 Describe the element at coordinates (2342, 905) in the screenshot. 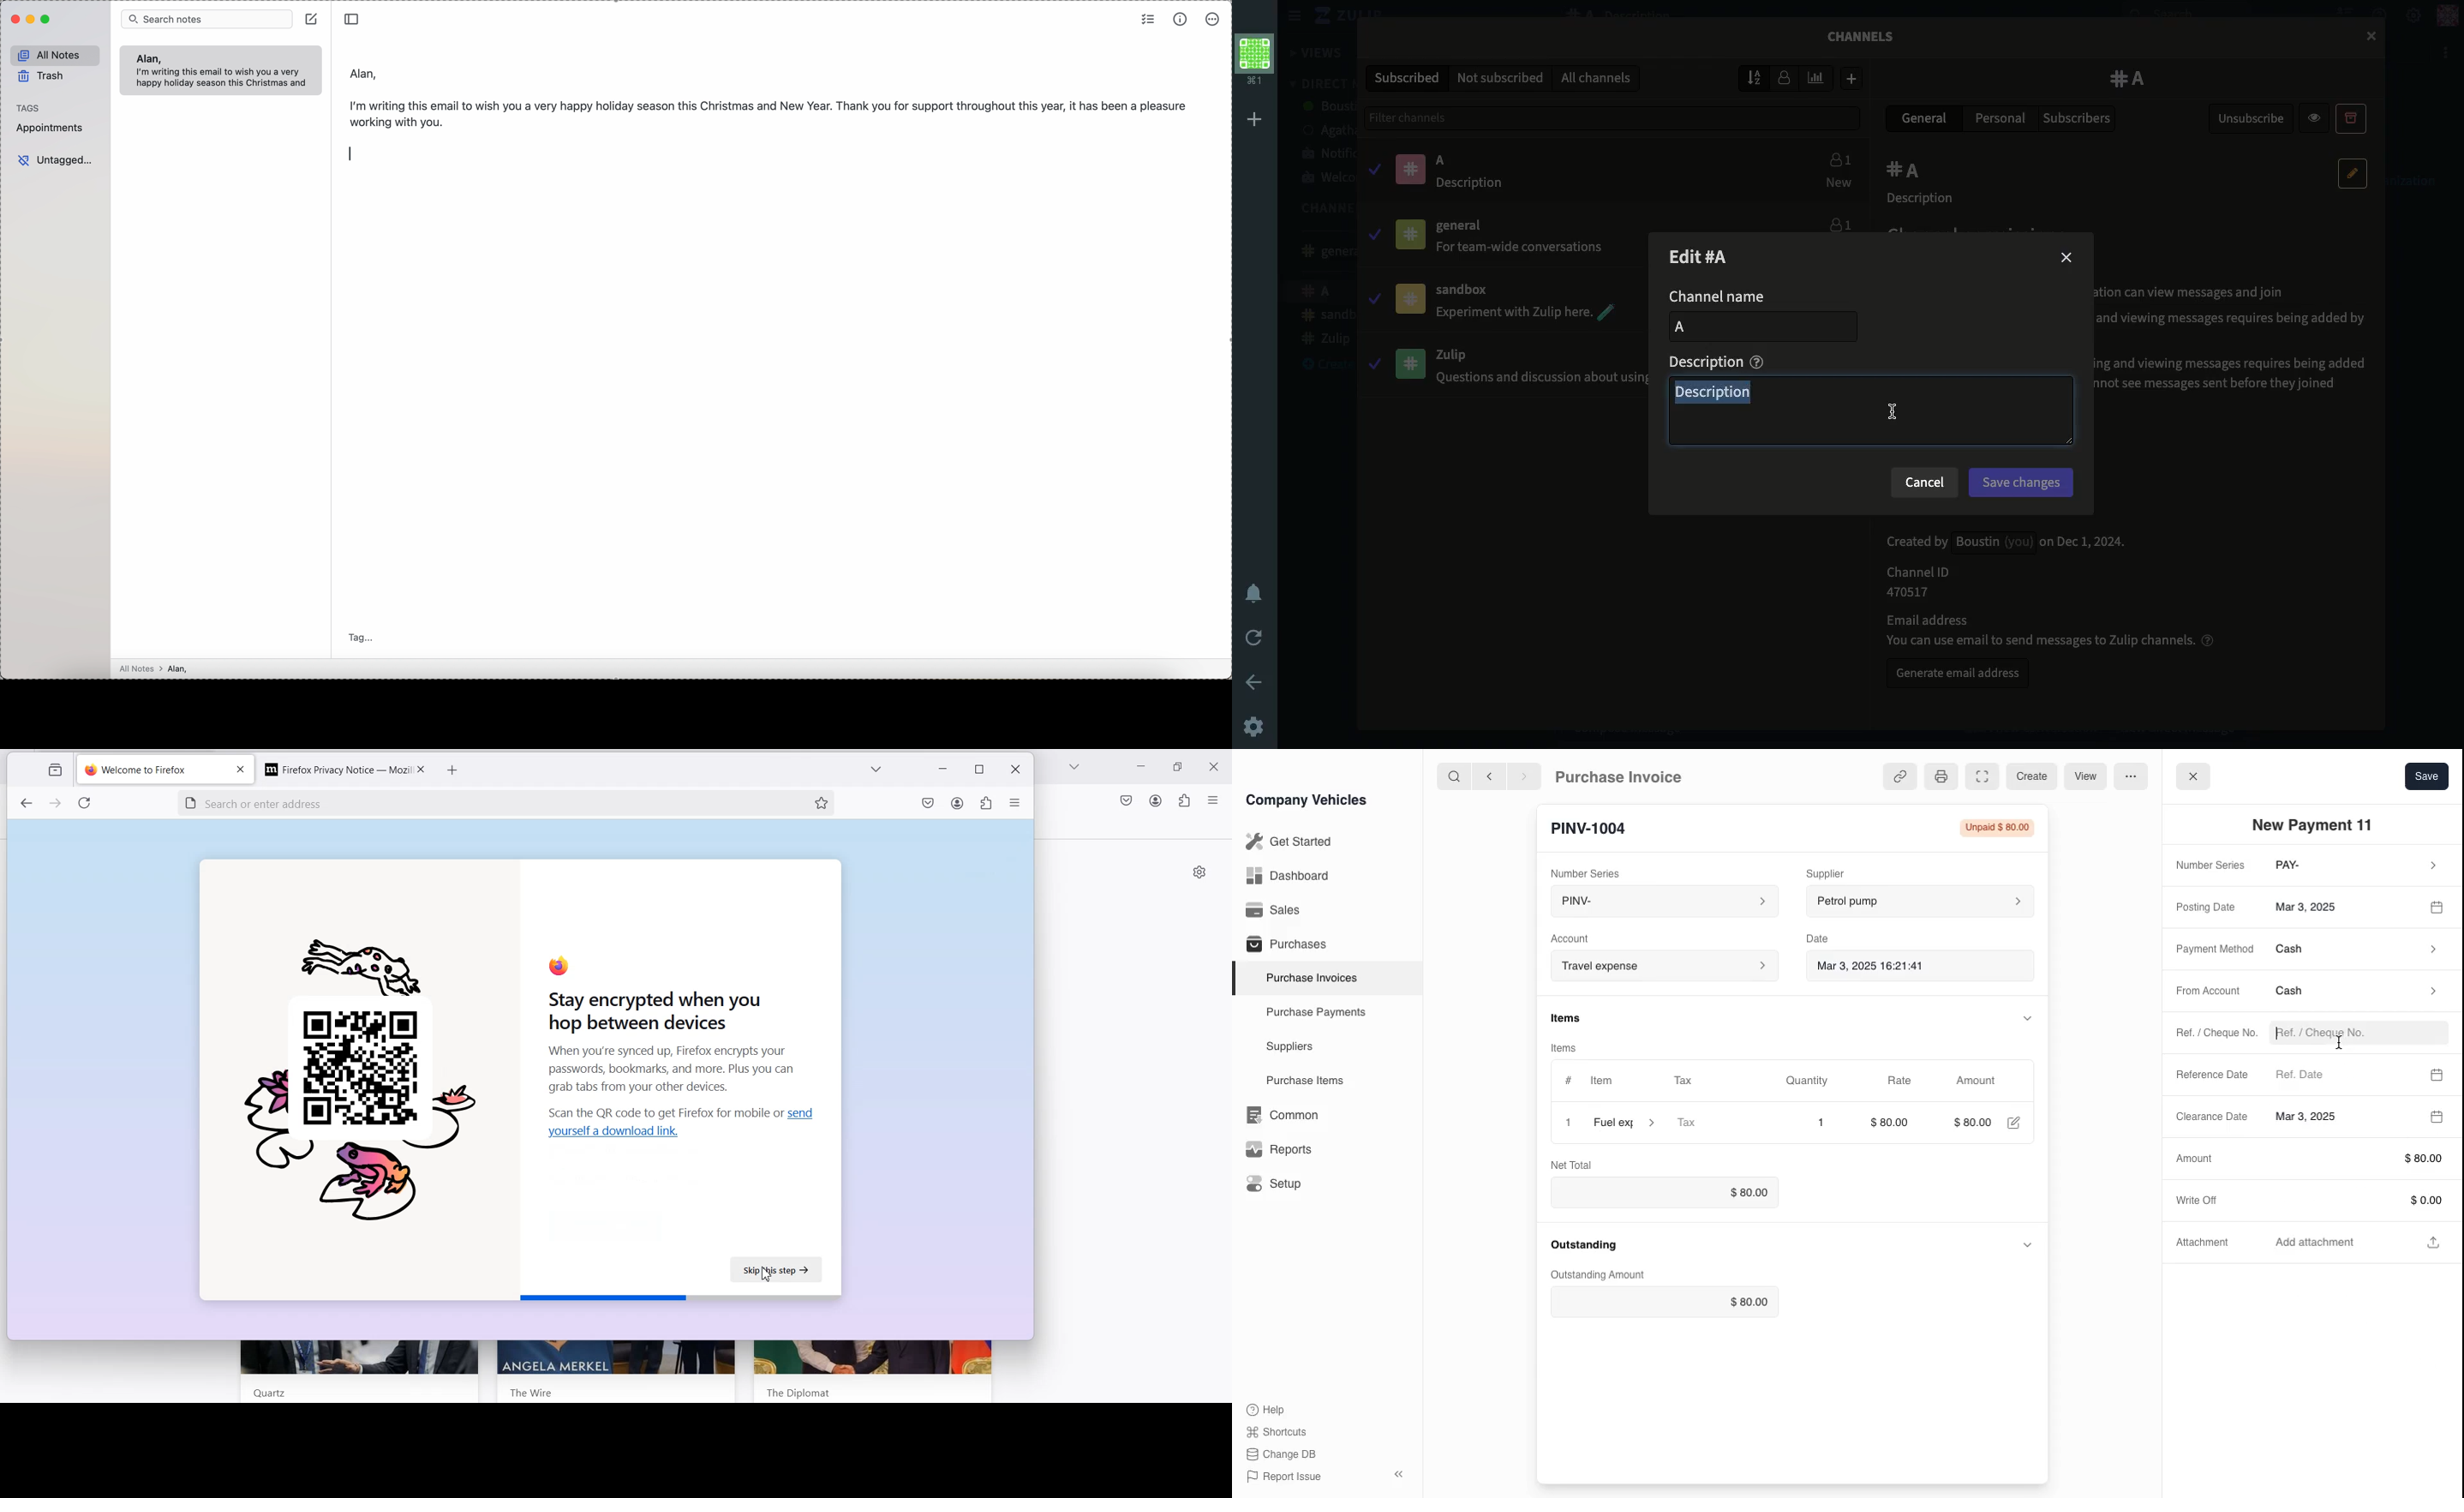

I see `mar 3, 2025` at that location.